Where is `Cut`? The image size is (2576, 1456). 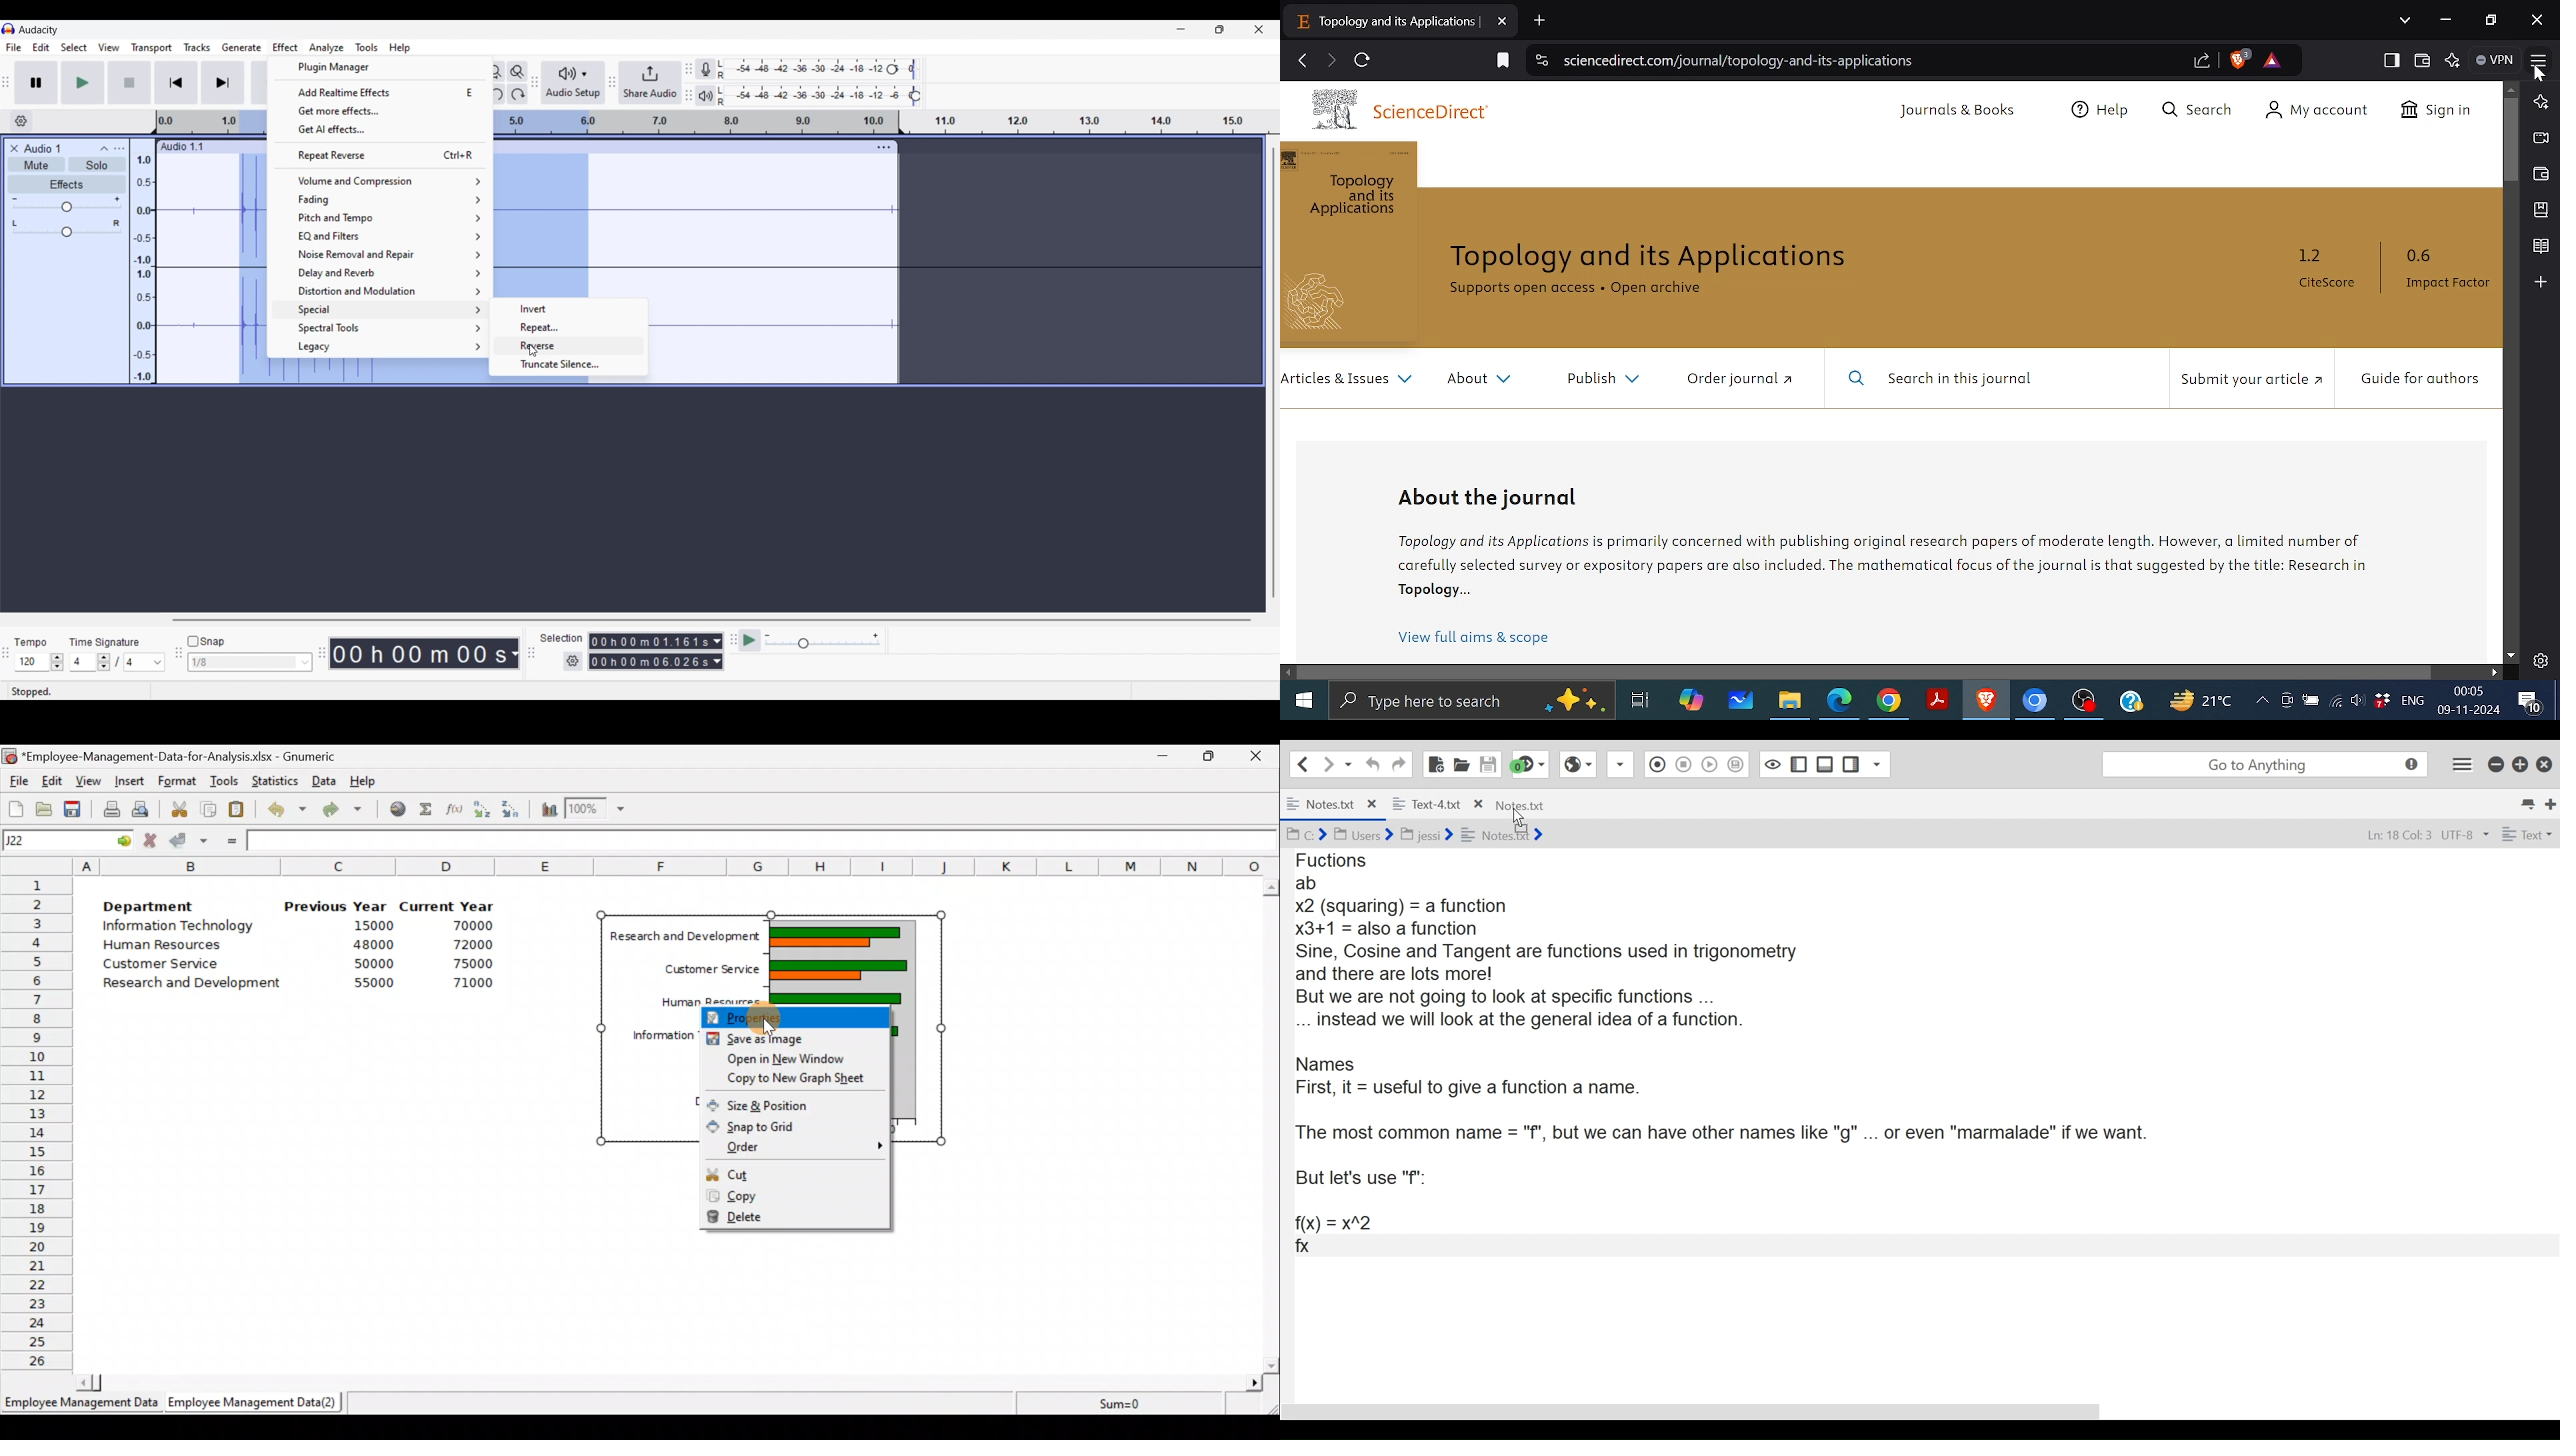 Cut is located at coordinates (757, 1171).